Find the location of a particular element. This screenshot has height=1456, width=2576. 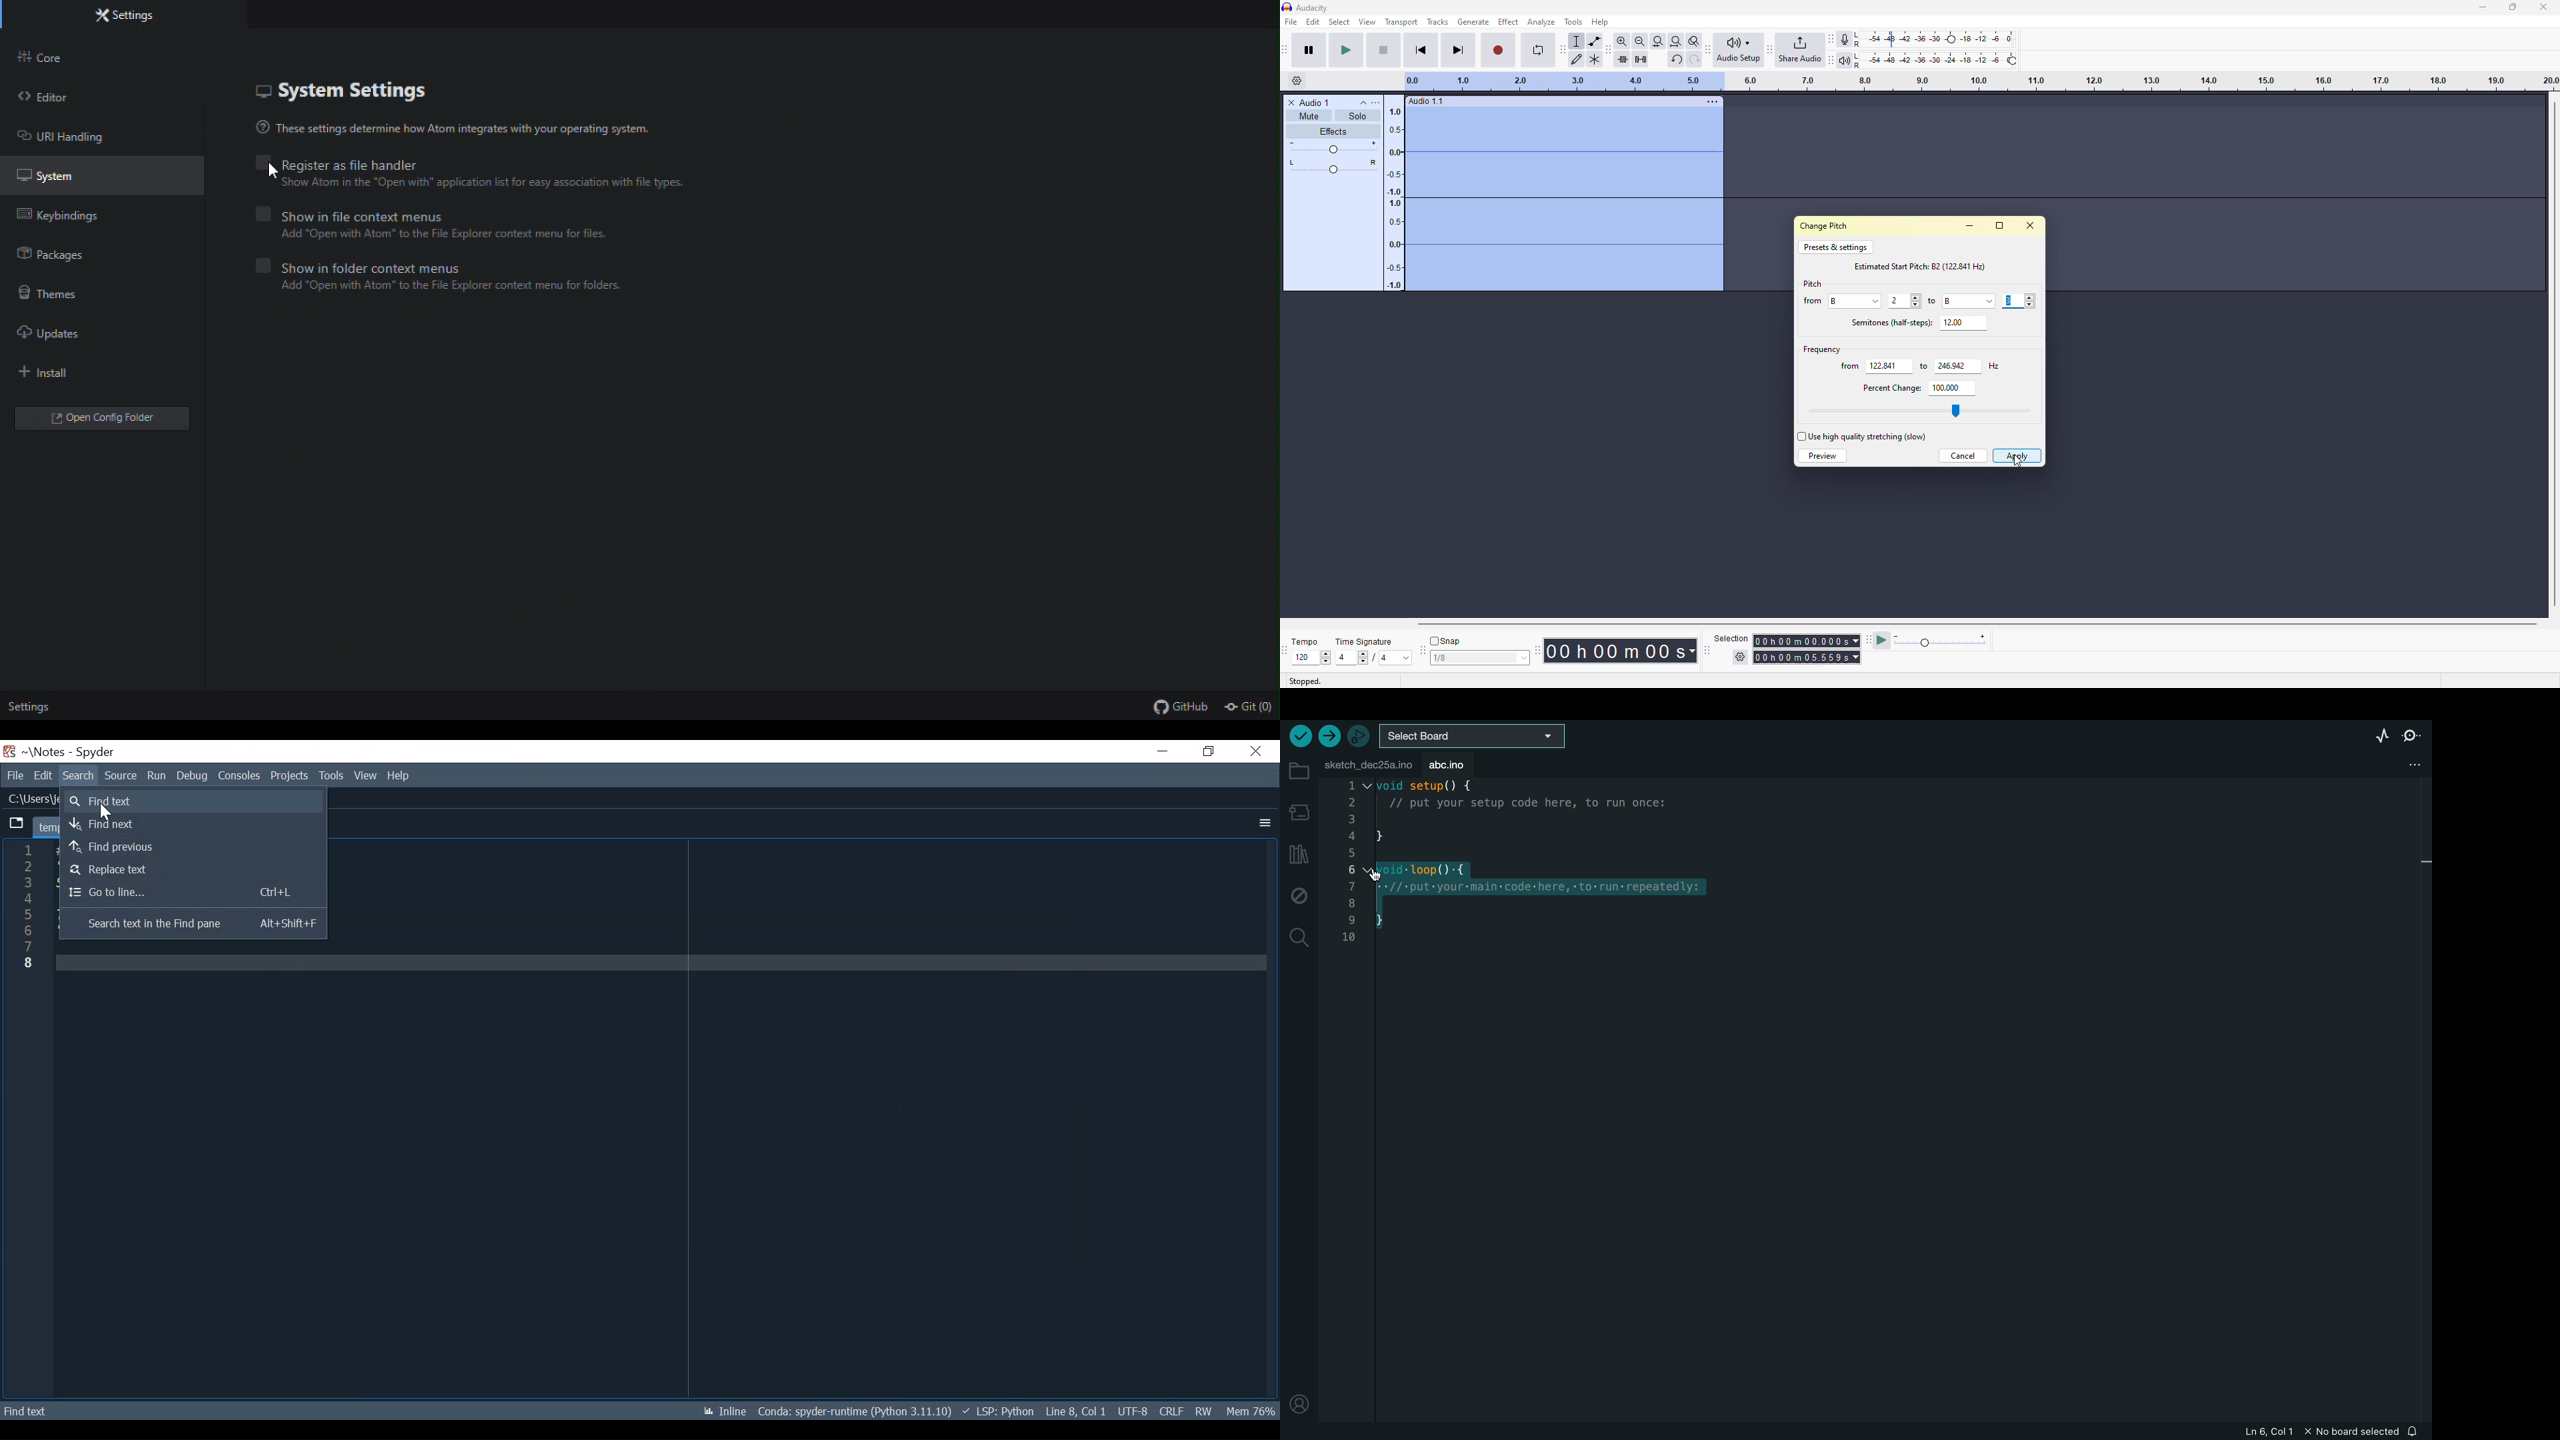

settings is located at coordinates (1741, 657).